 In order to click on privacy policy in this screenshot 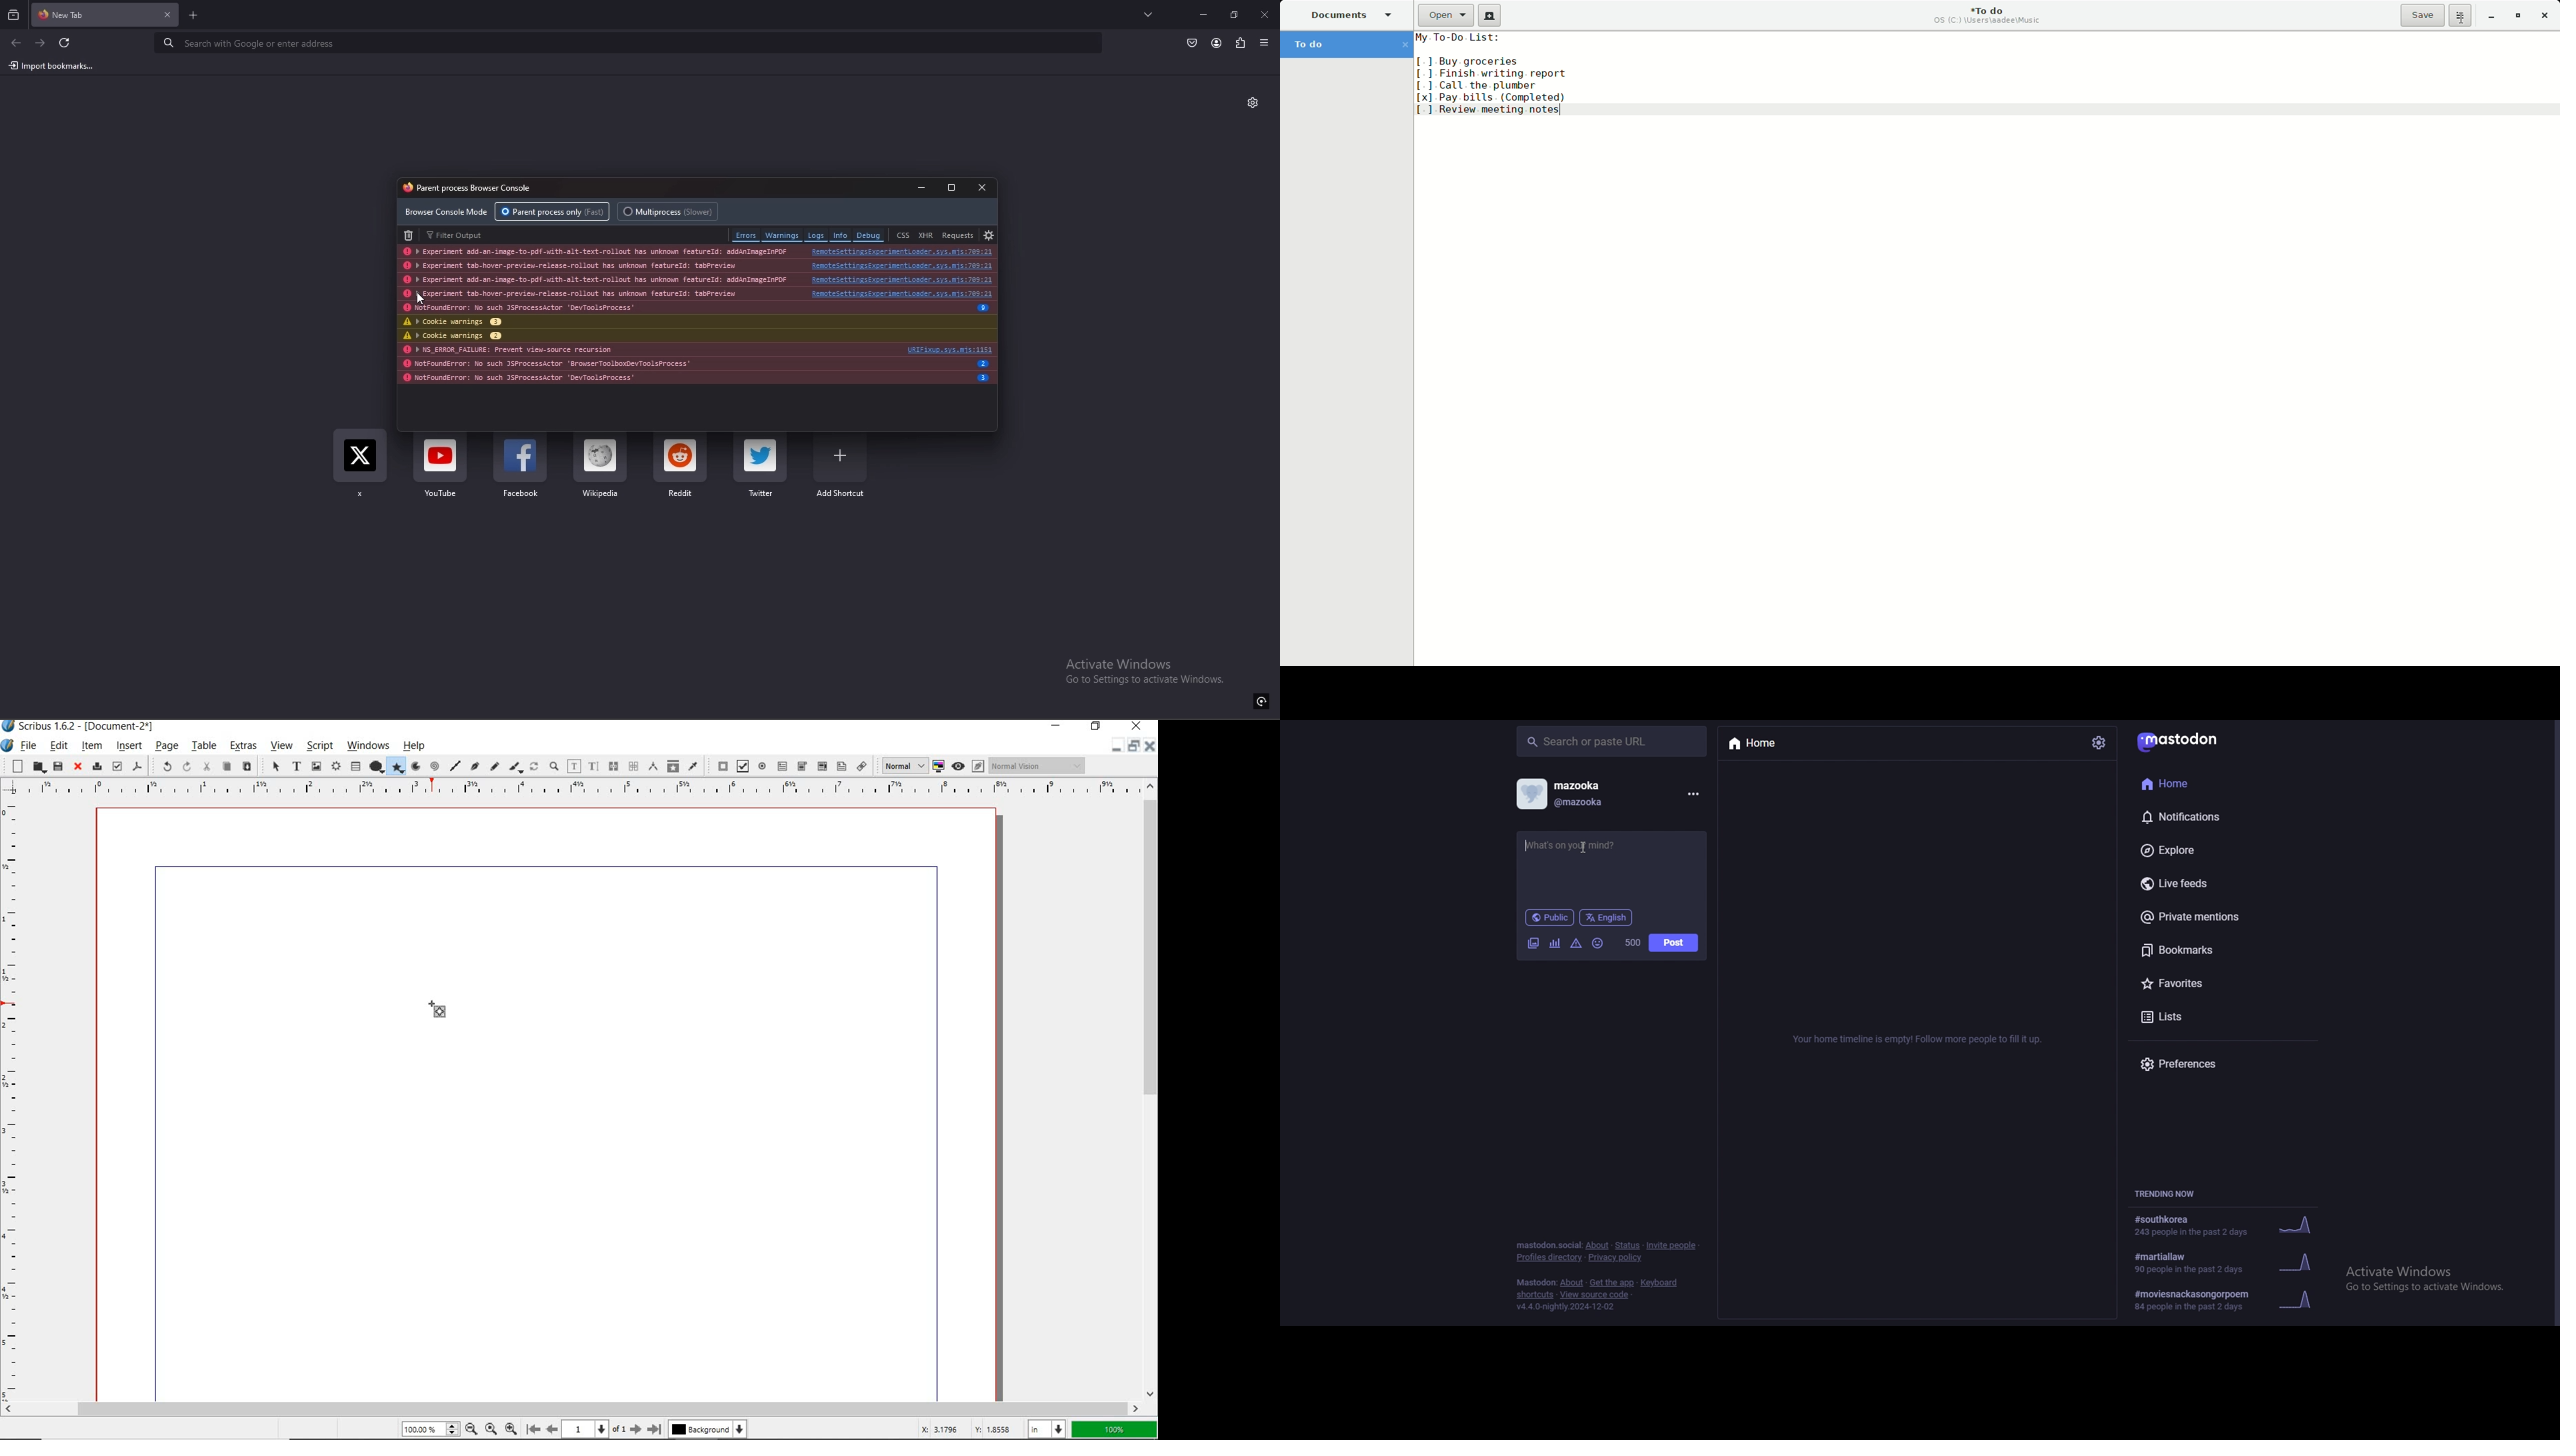, I will do `click(1616, 1258)`.